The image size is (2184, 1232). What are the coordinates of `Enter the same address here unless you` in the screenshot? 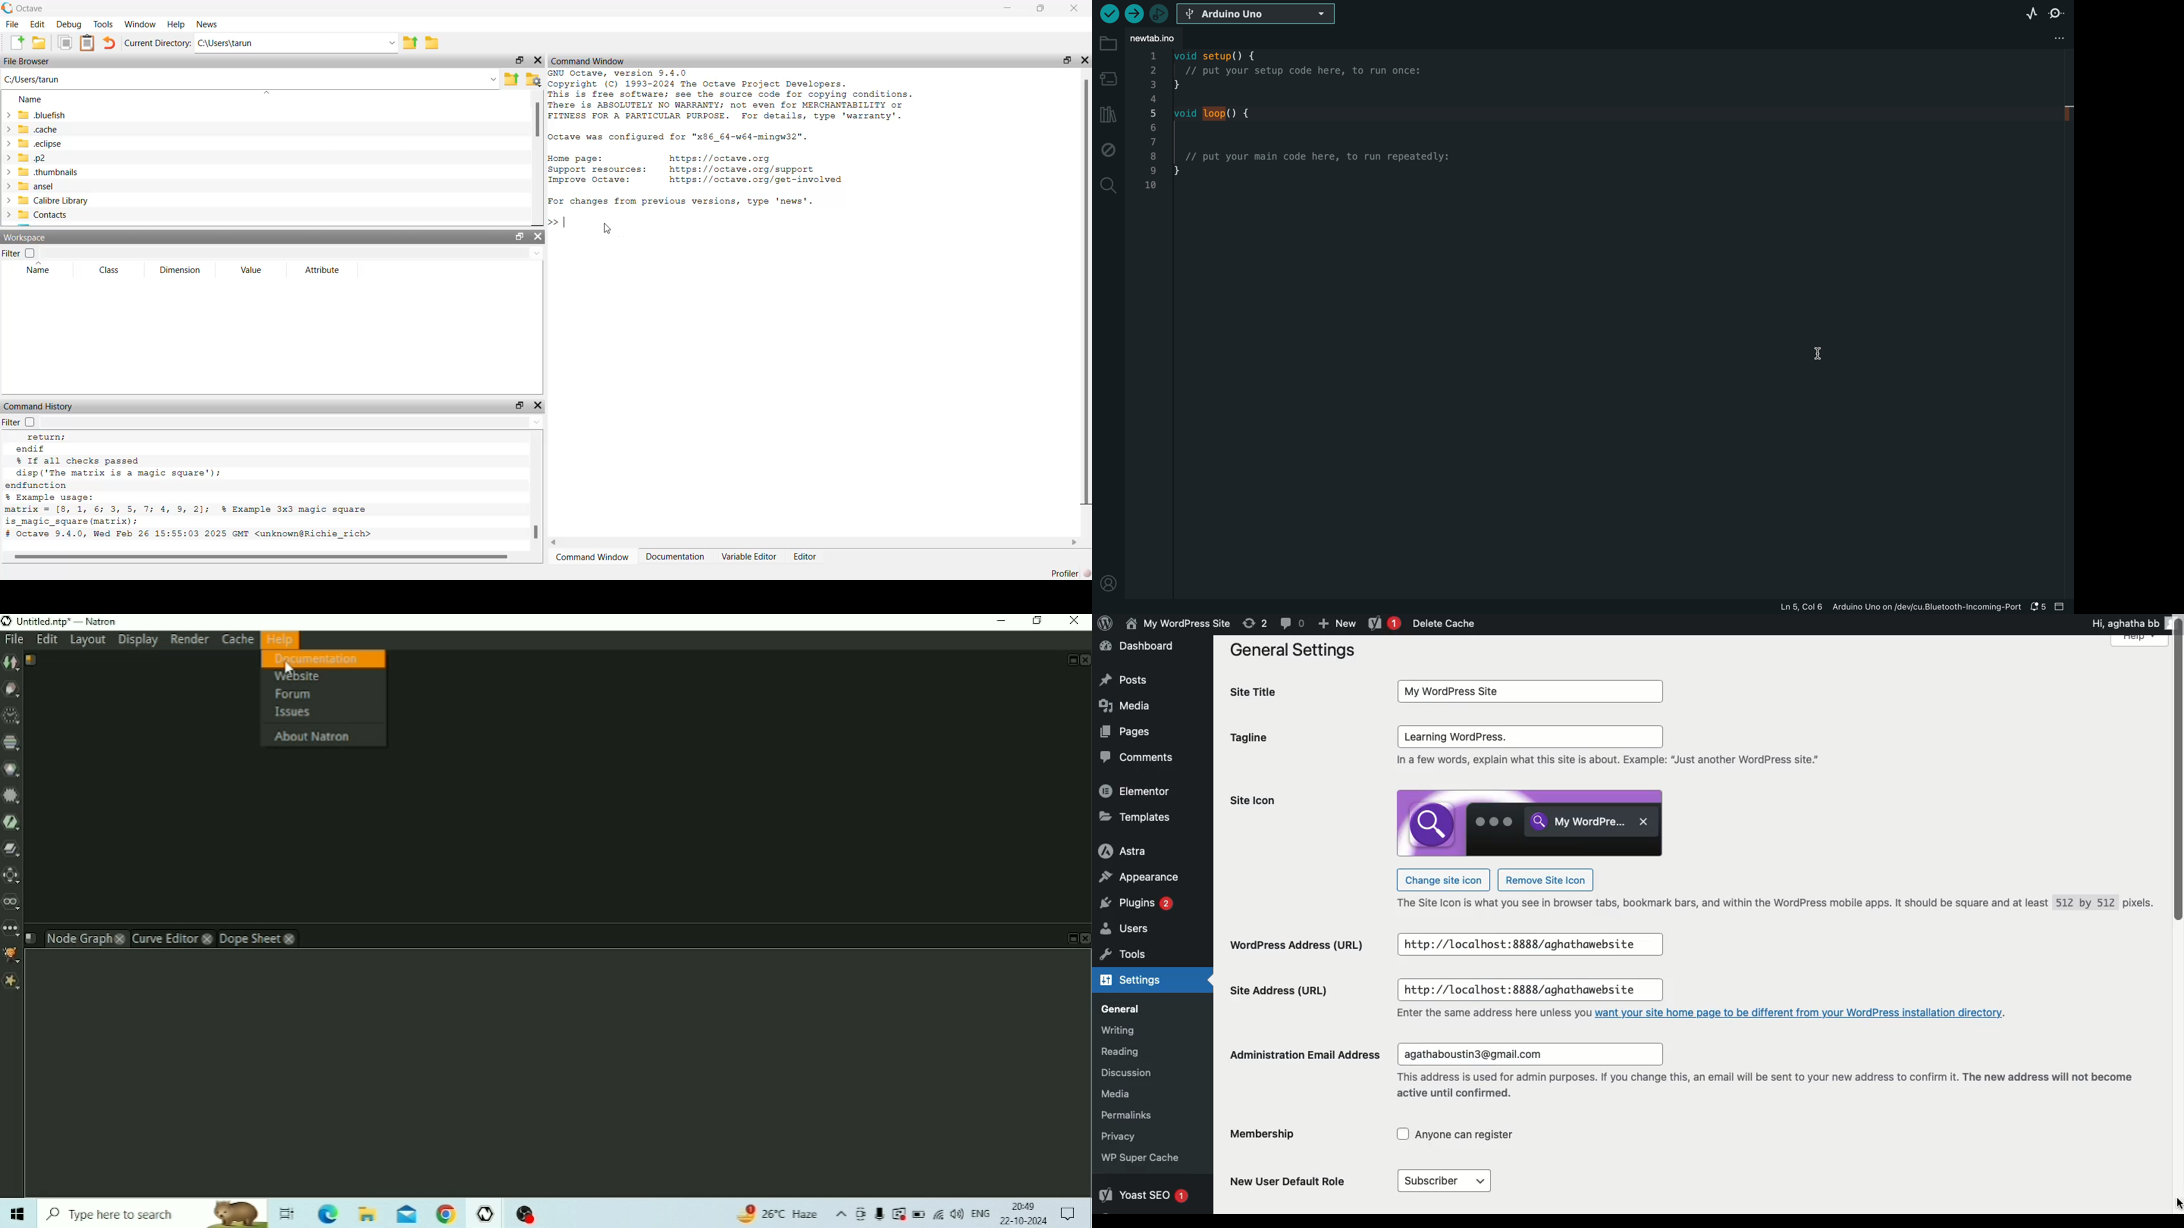 It's located at (1479, 1014).